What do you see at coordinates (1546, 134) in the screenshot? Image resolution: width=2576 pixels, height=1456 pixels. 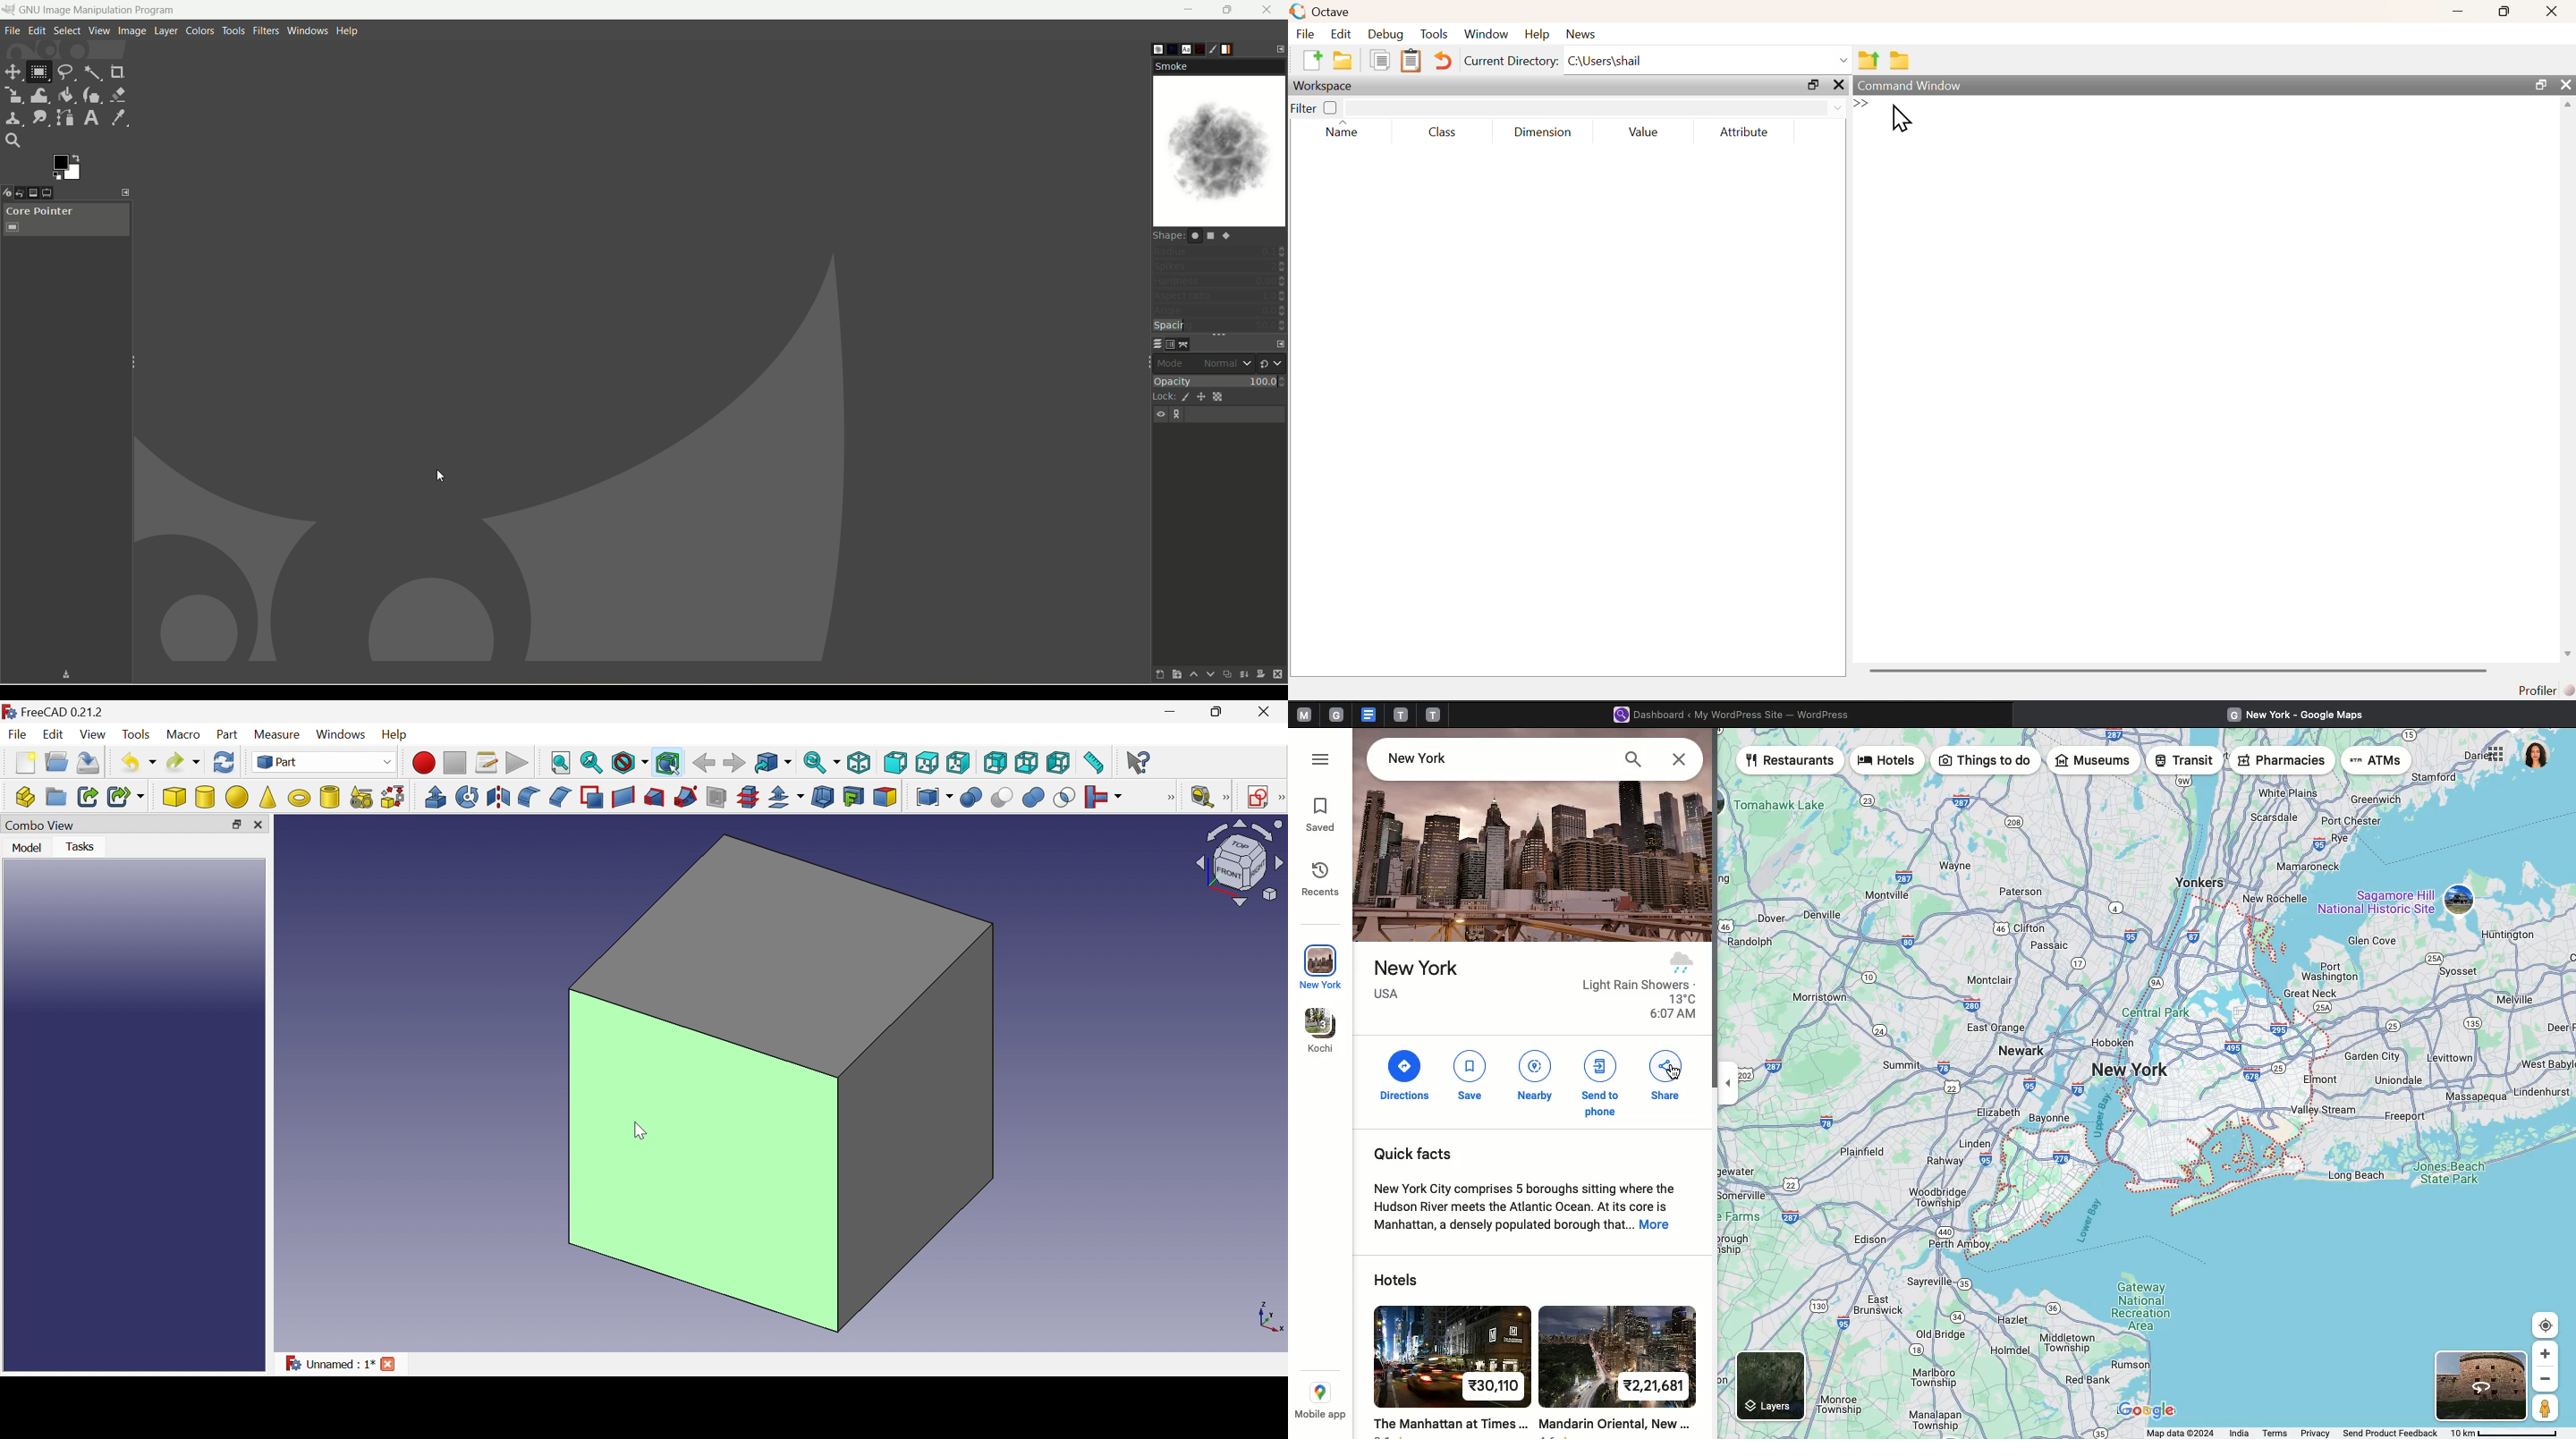 I see `dimension` at bounding box center [1546, 134].